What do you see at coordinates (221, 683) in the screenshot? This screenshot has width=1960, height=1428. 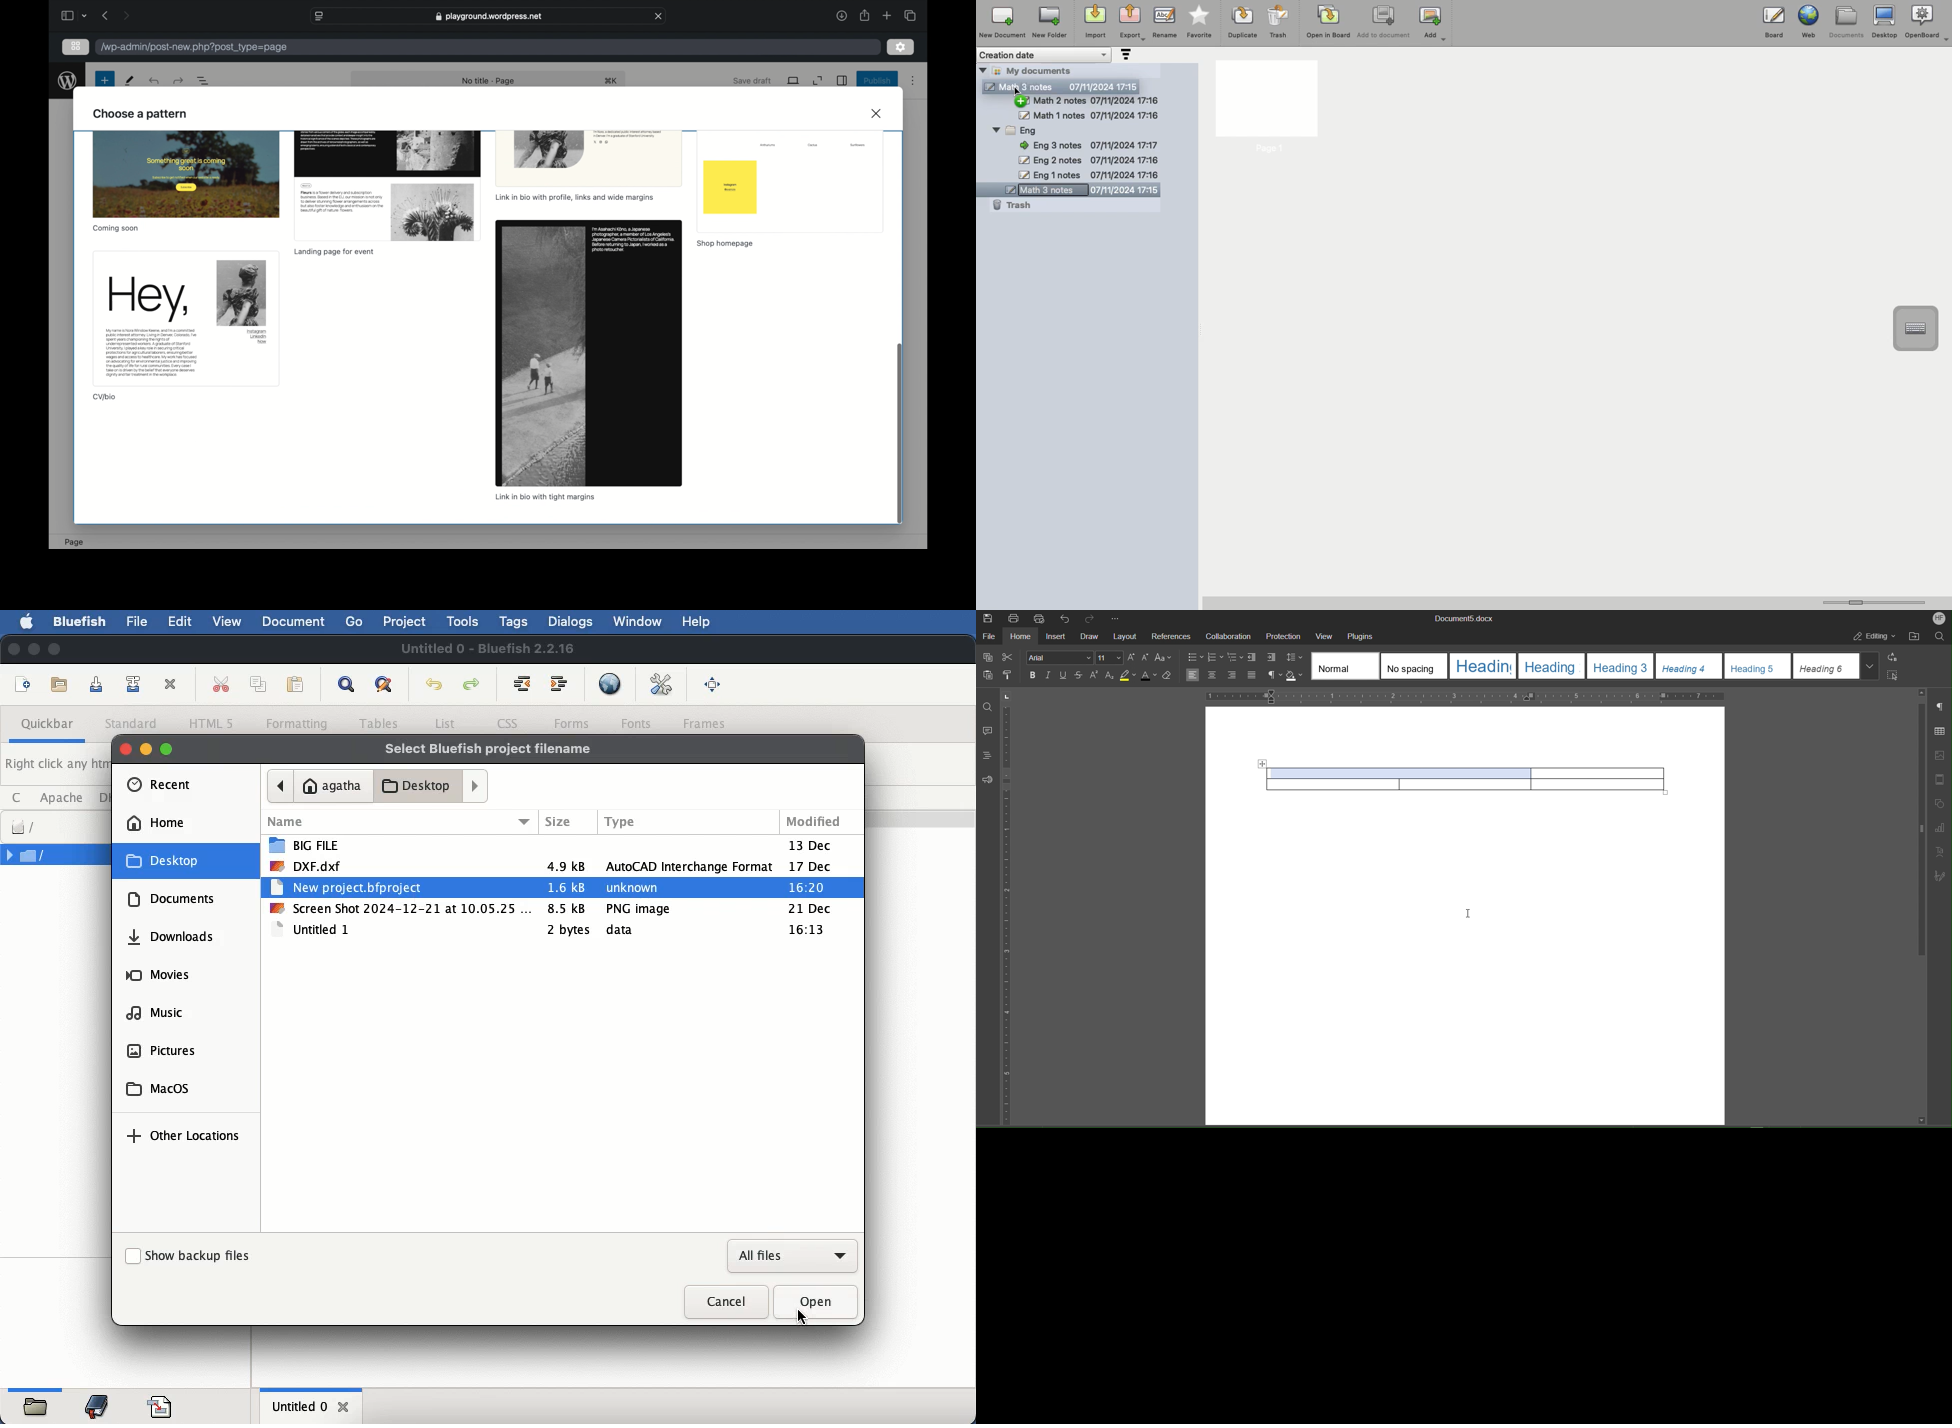 I see `cut` at bounding box center [221, 683].